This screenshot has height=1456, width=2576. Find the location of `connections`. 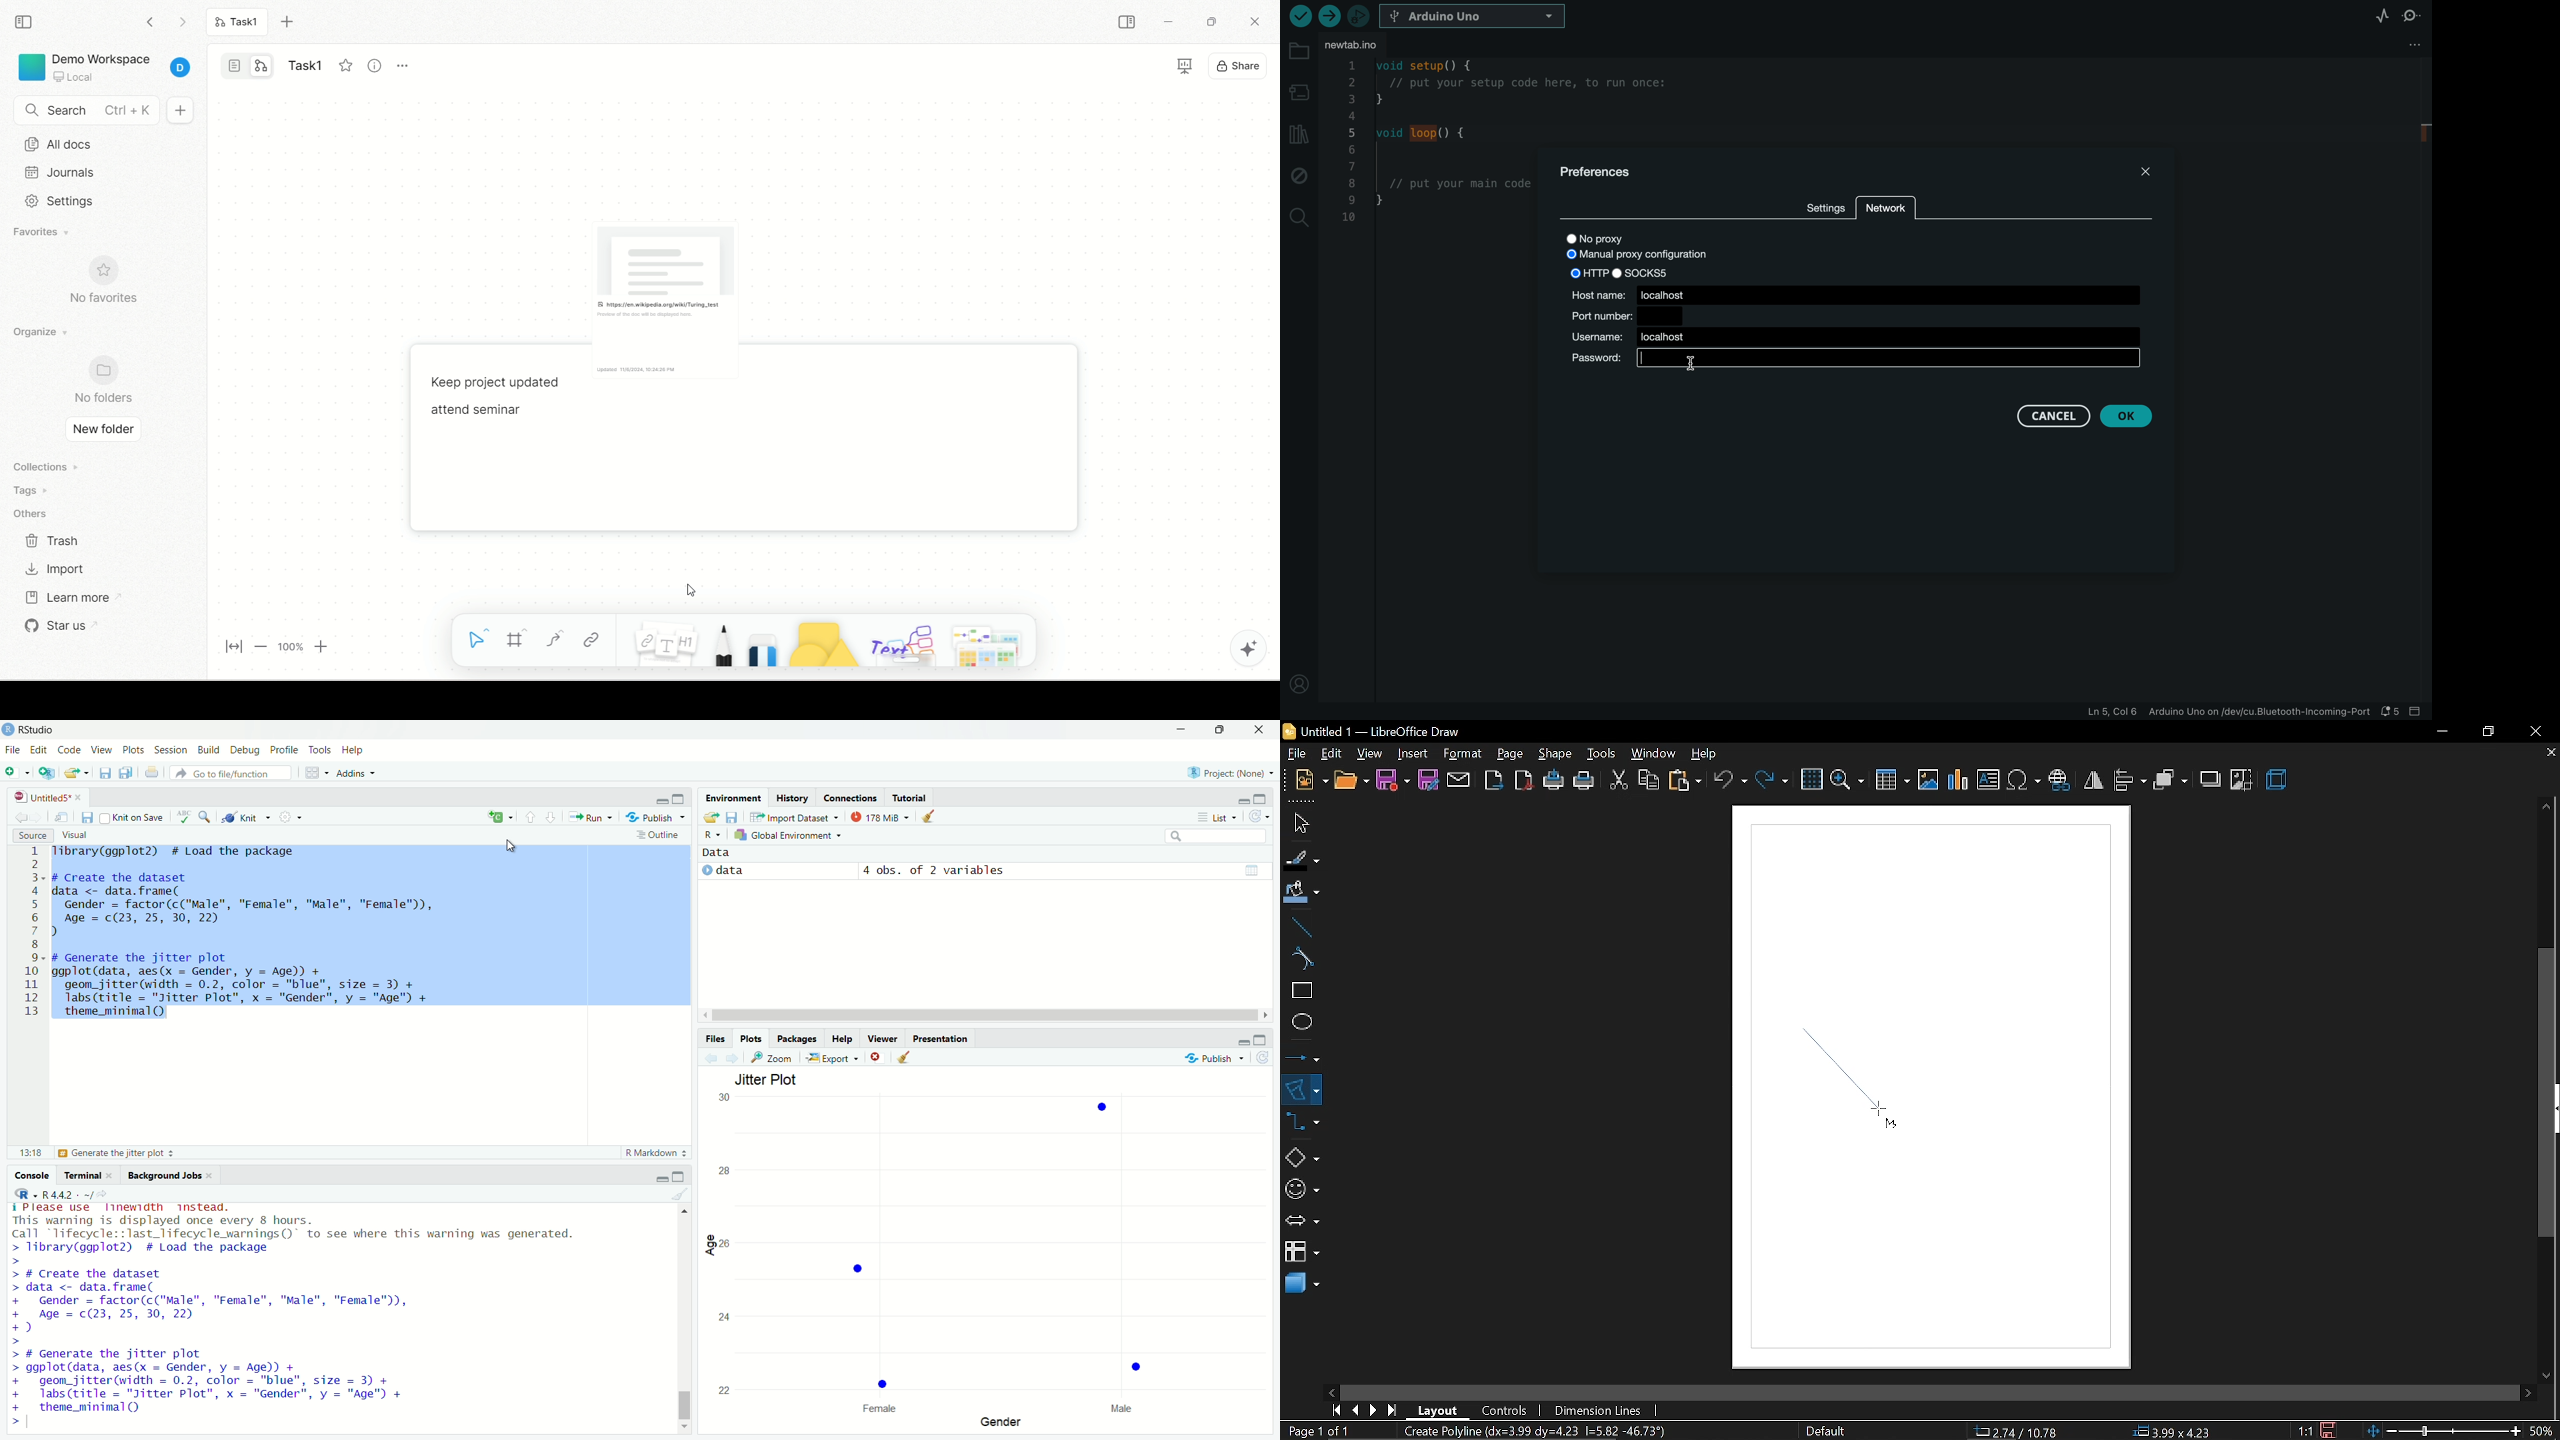

connections is located at coordinates (851, 797).